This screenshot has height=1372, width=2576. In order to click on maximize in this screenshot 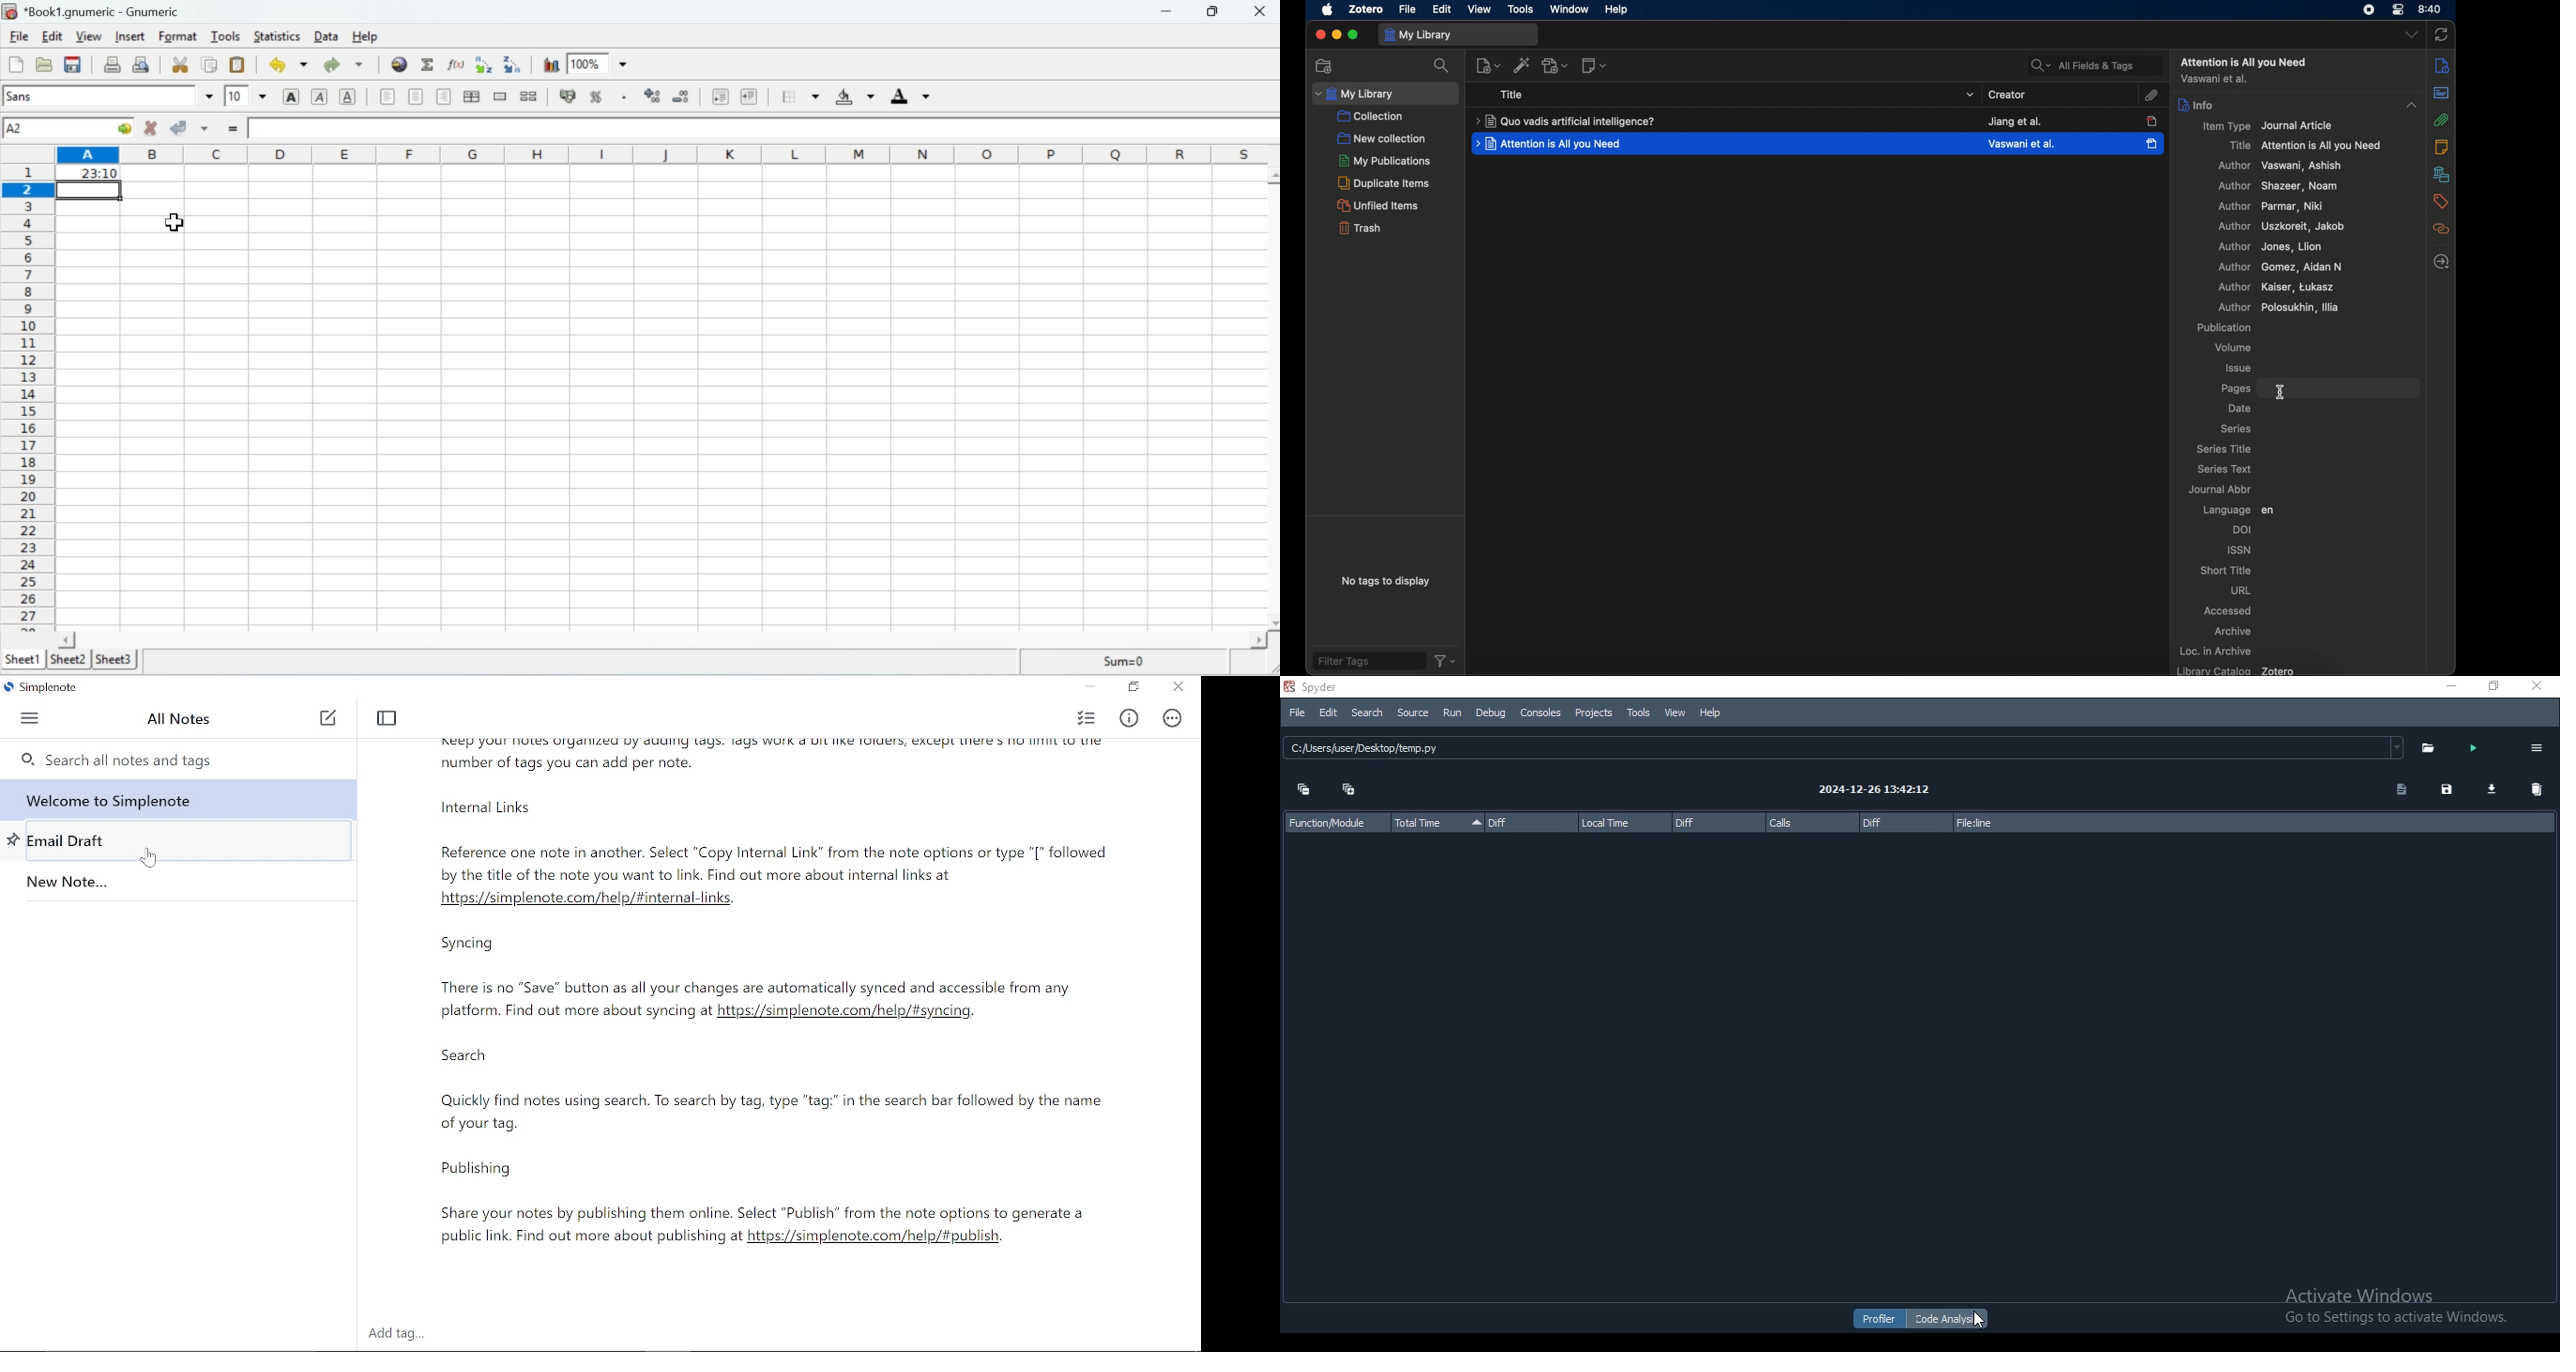, I will do `click(1353, 36)`.